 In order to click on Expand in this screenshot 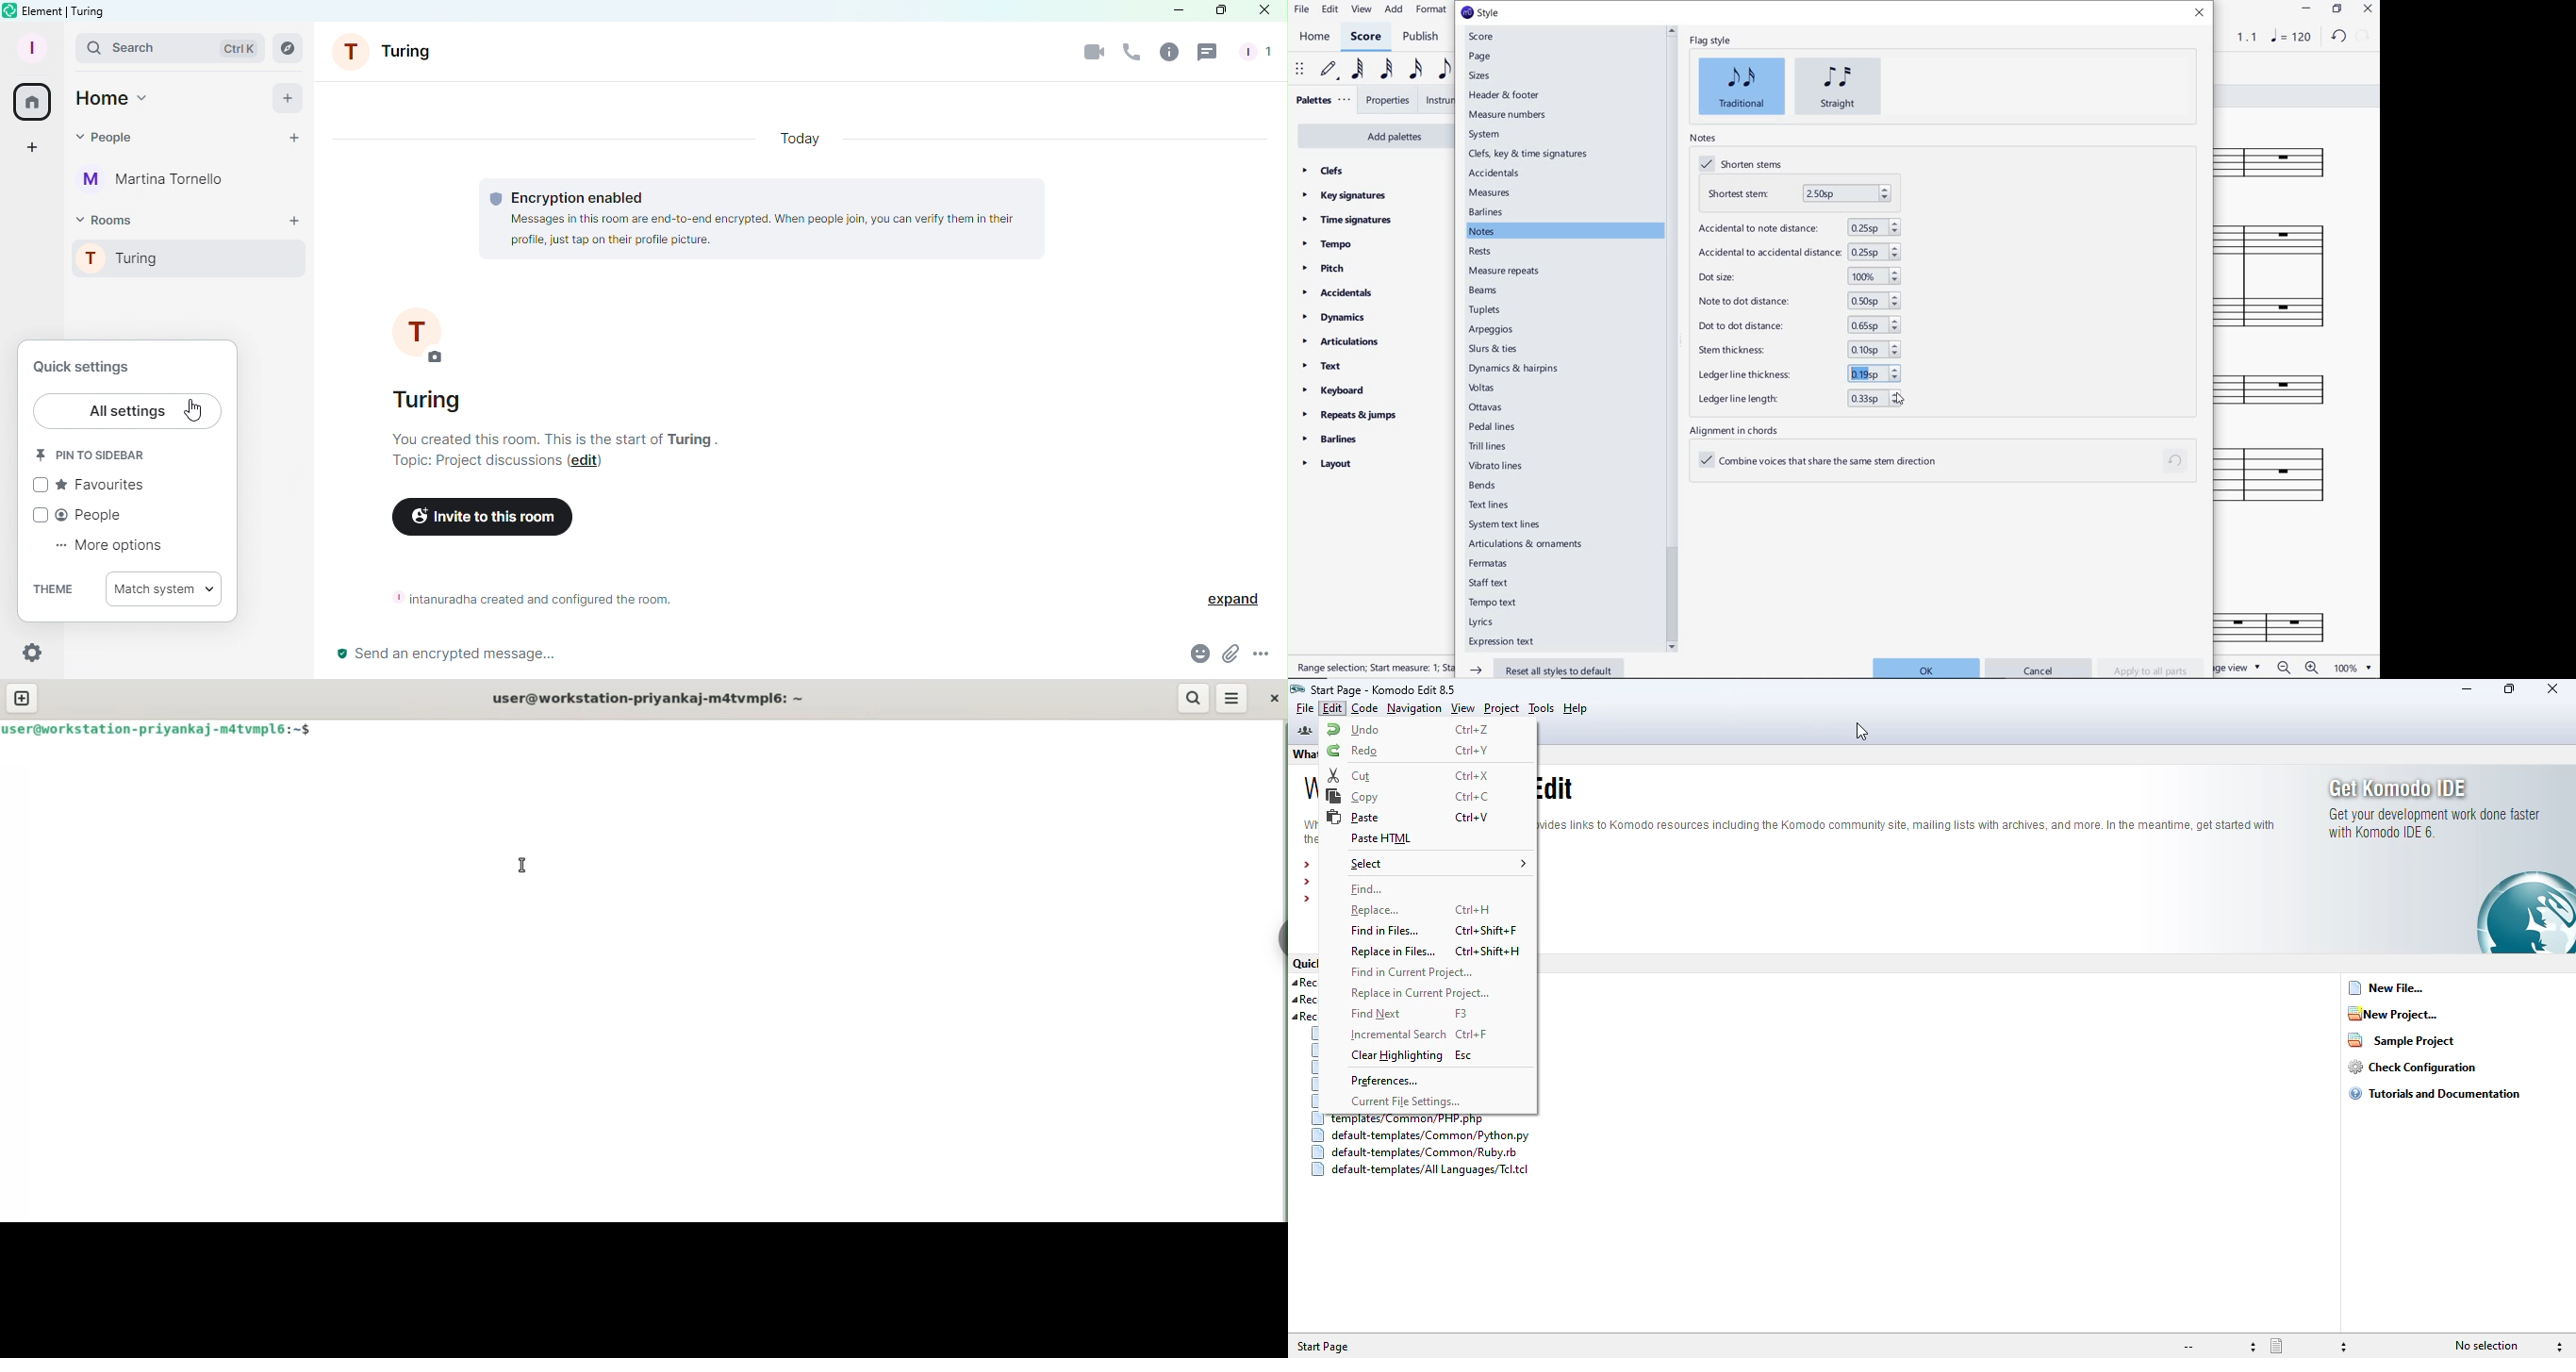, I will do `click(1222, 596)`.